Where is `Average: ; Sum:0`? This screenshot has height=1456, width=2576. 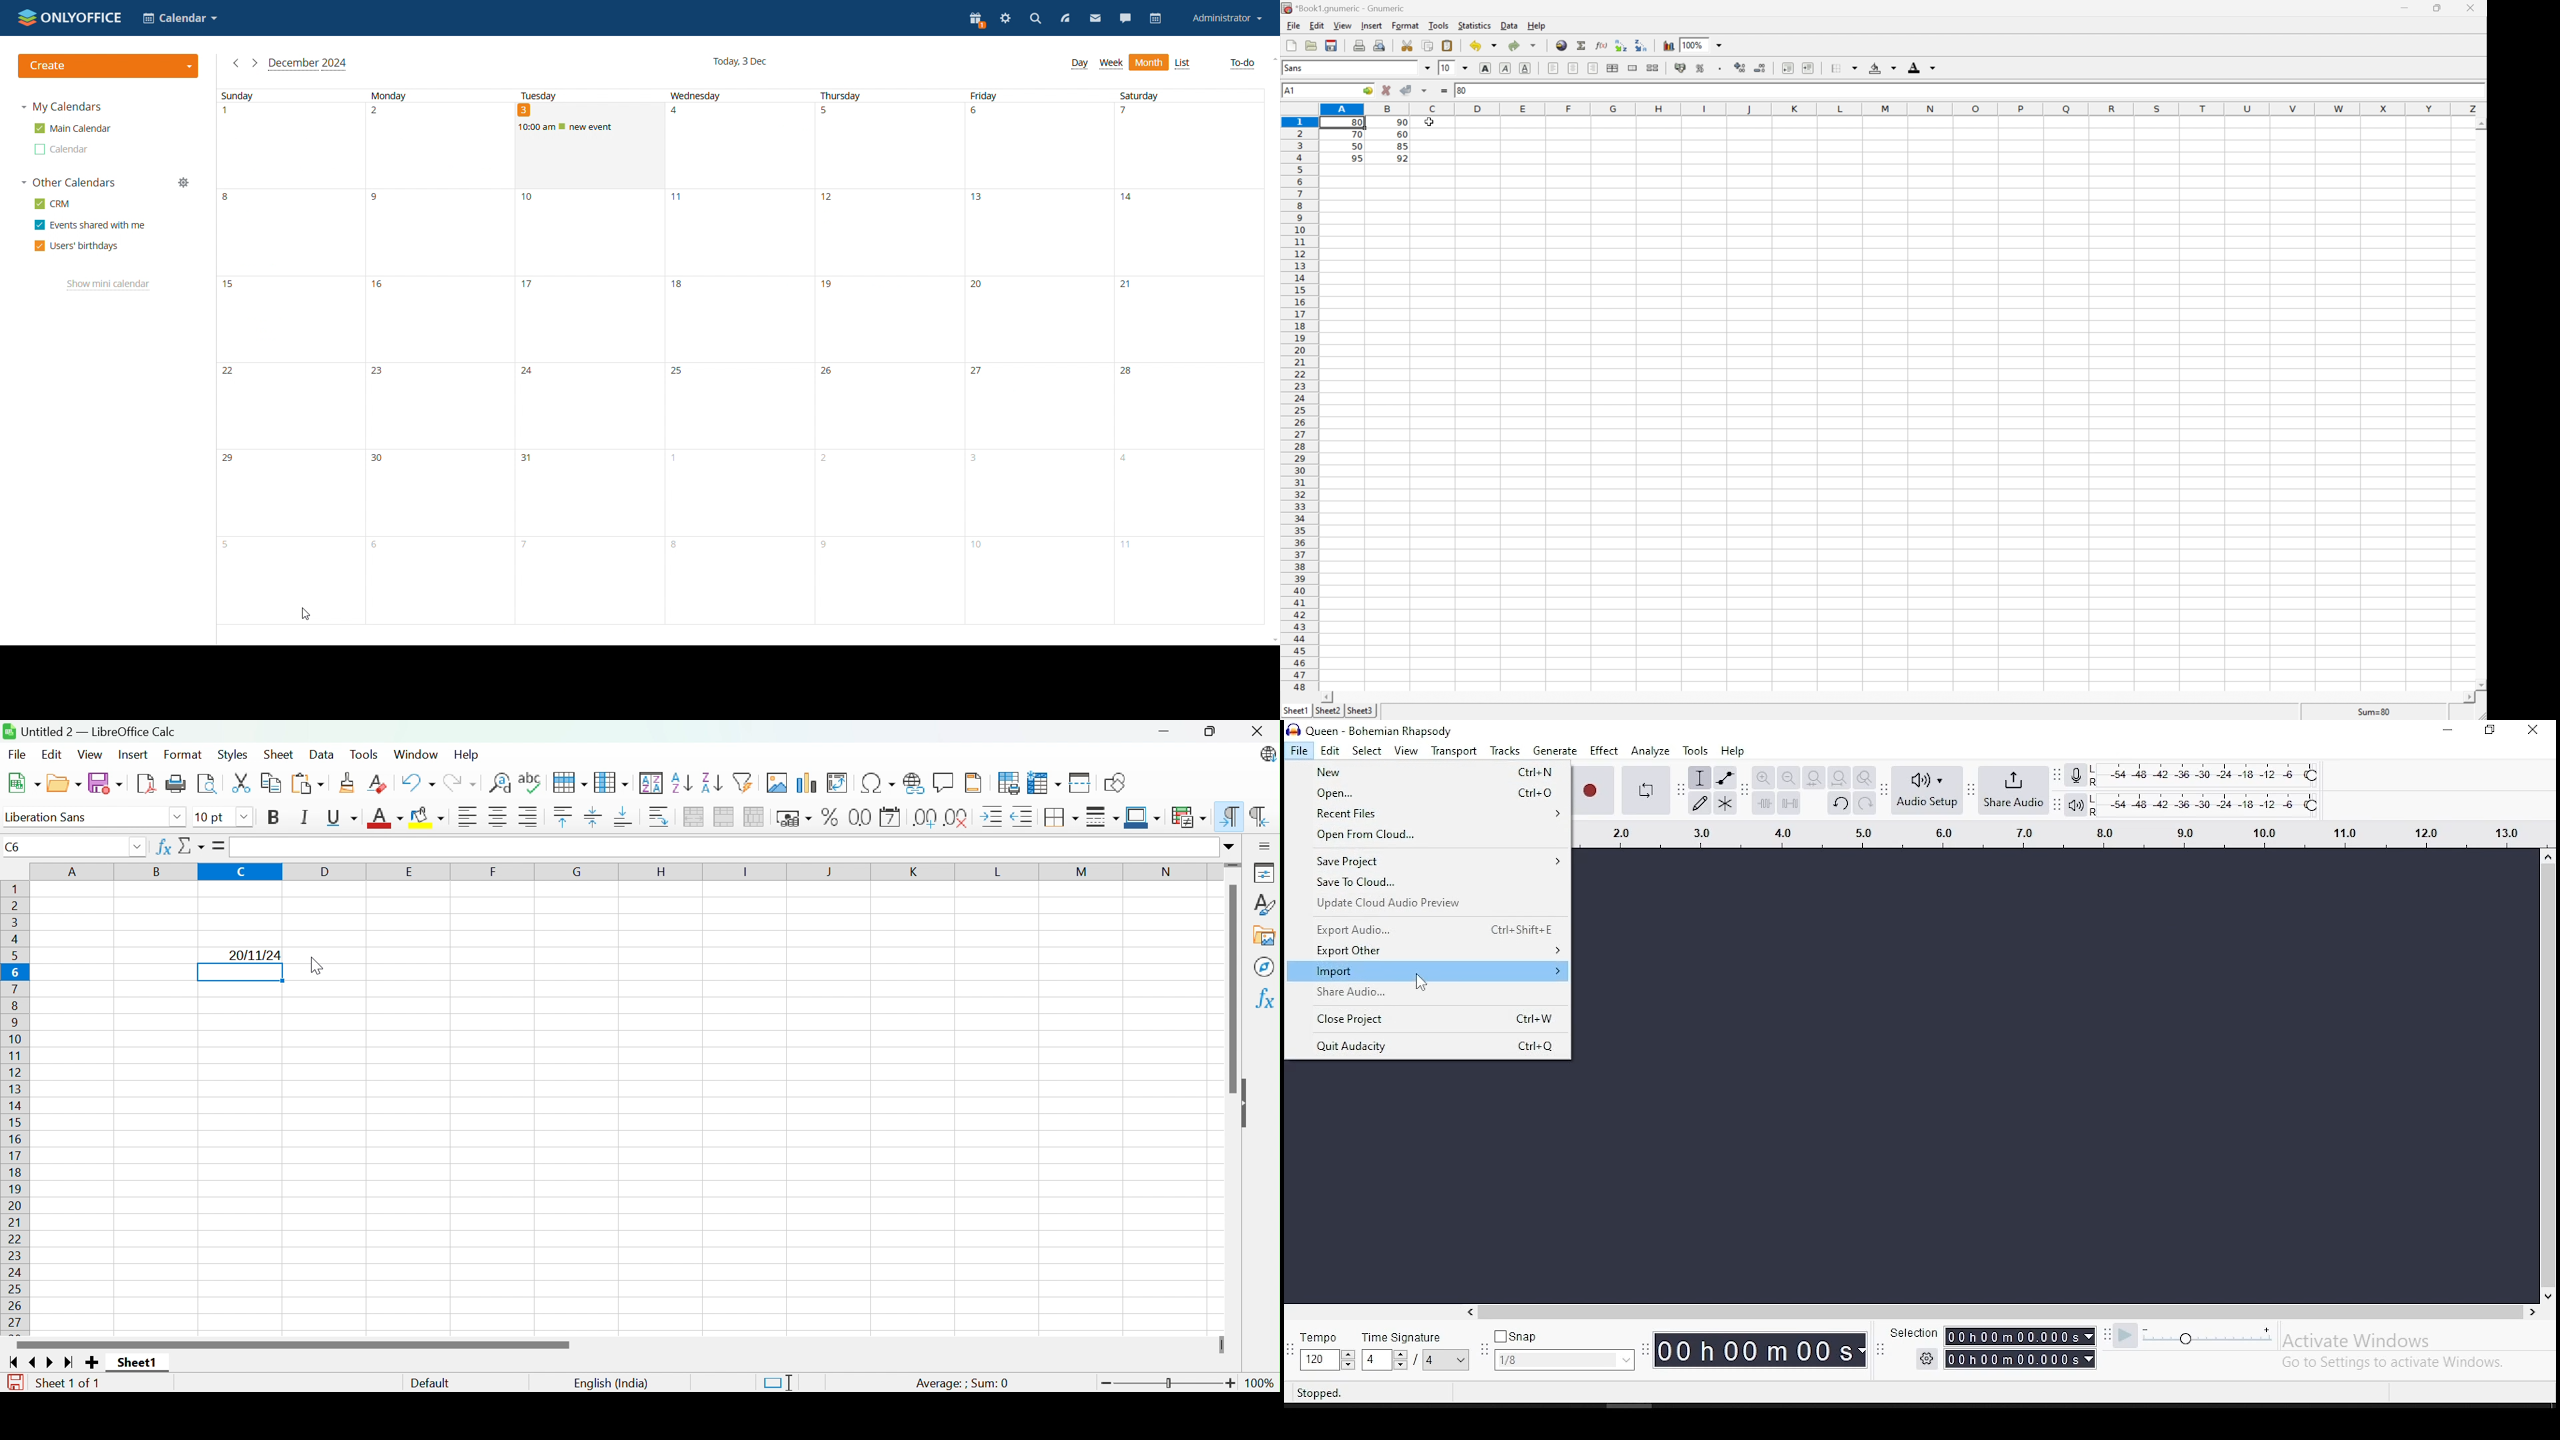 Average: ; Sum:0 is located at coordinates (962, 1383).